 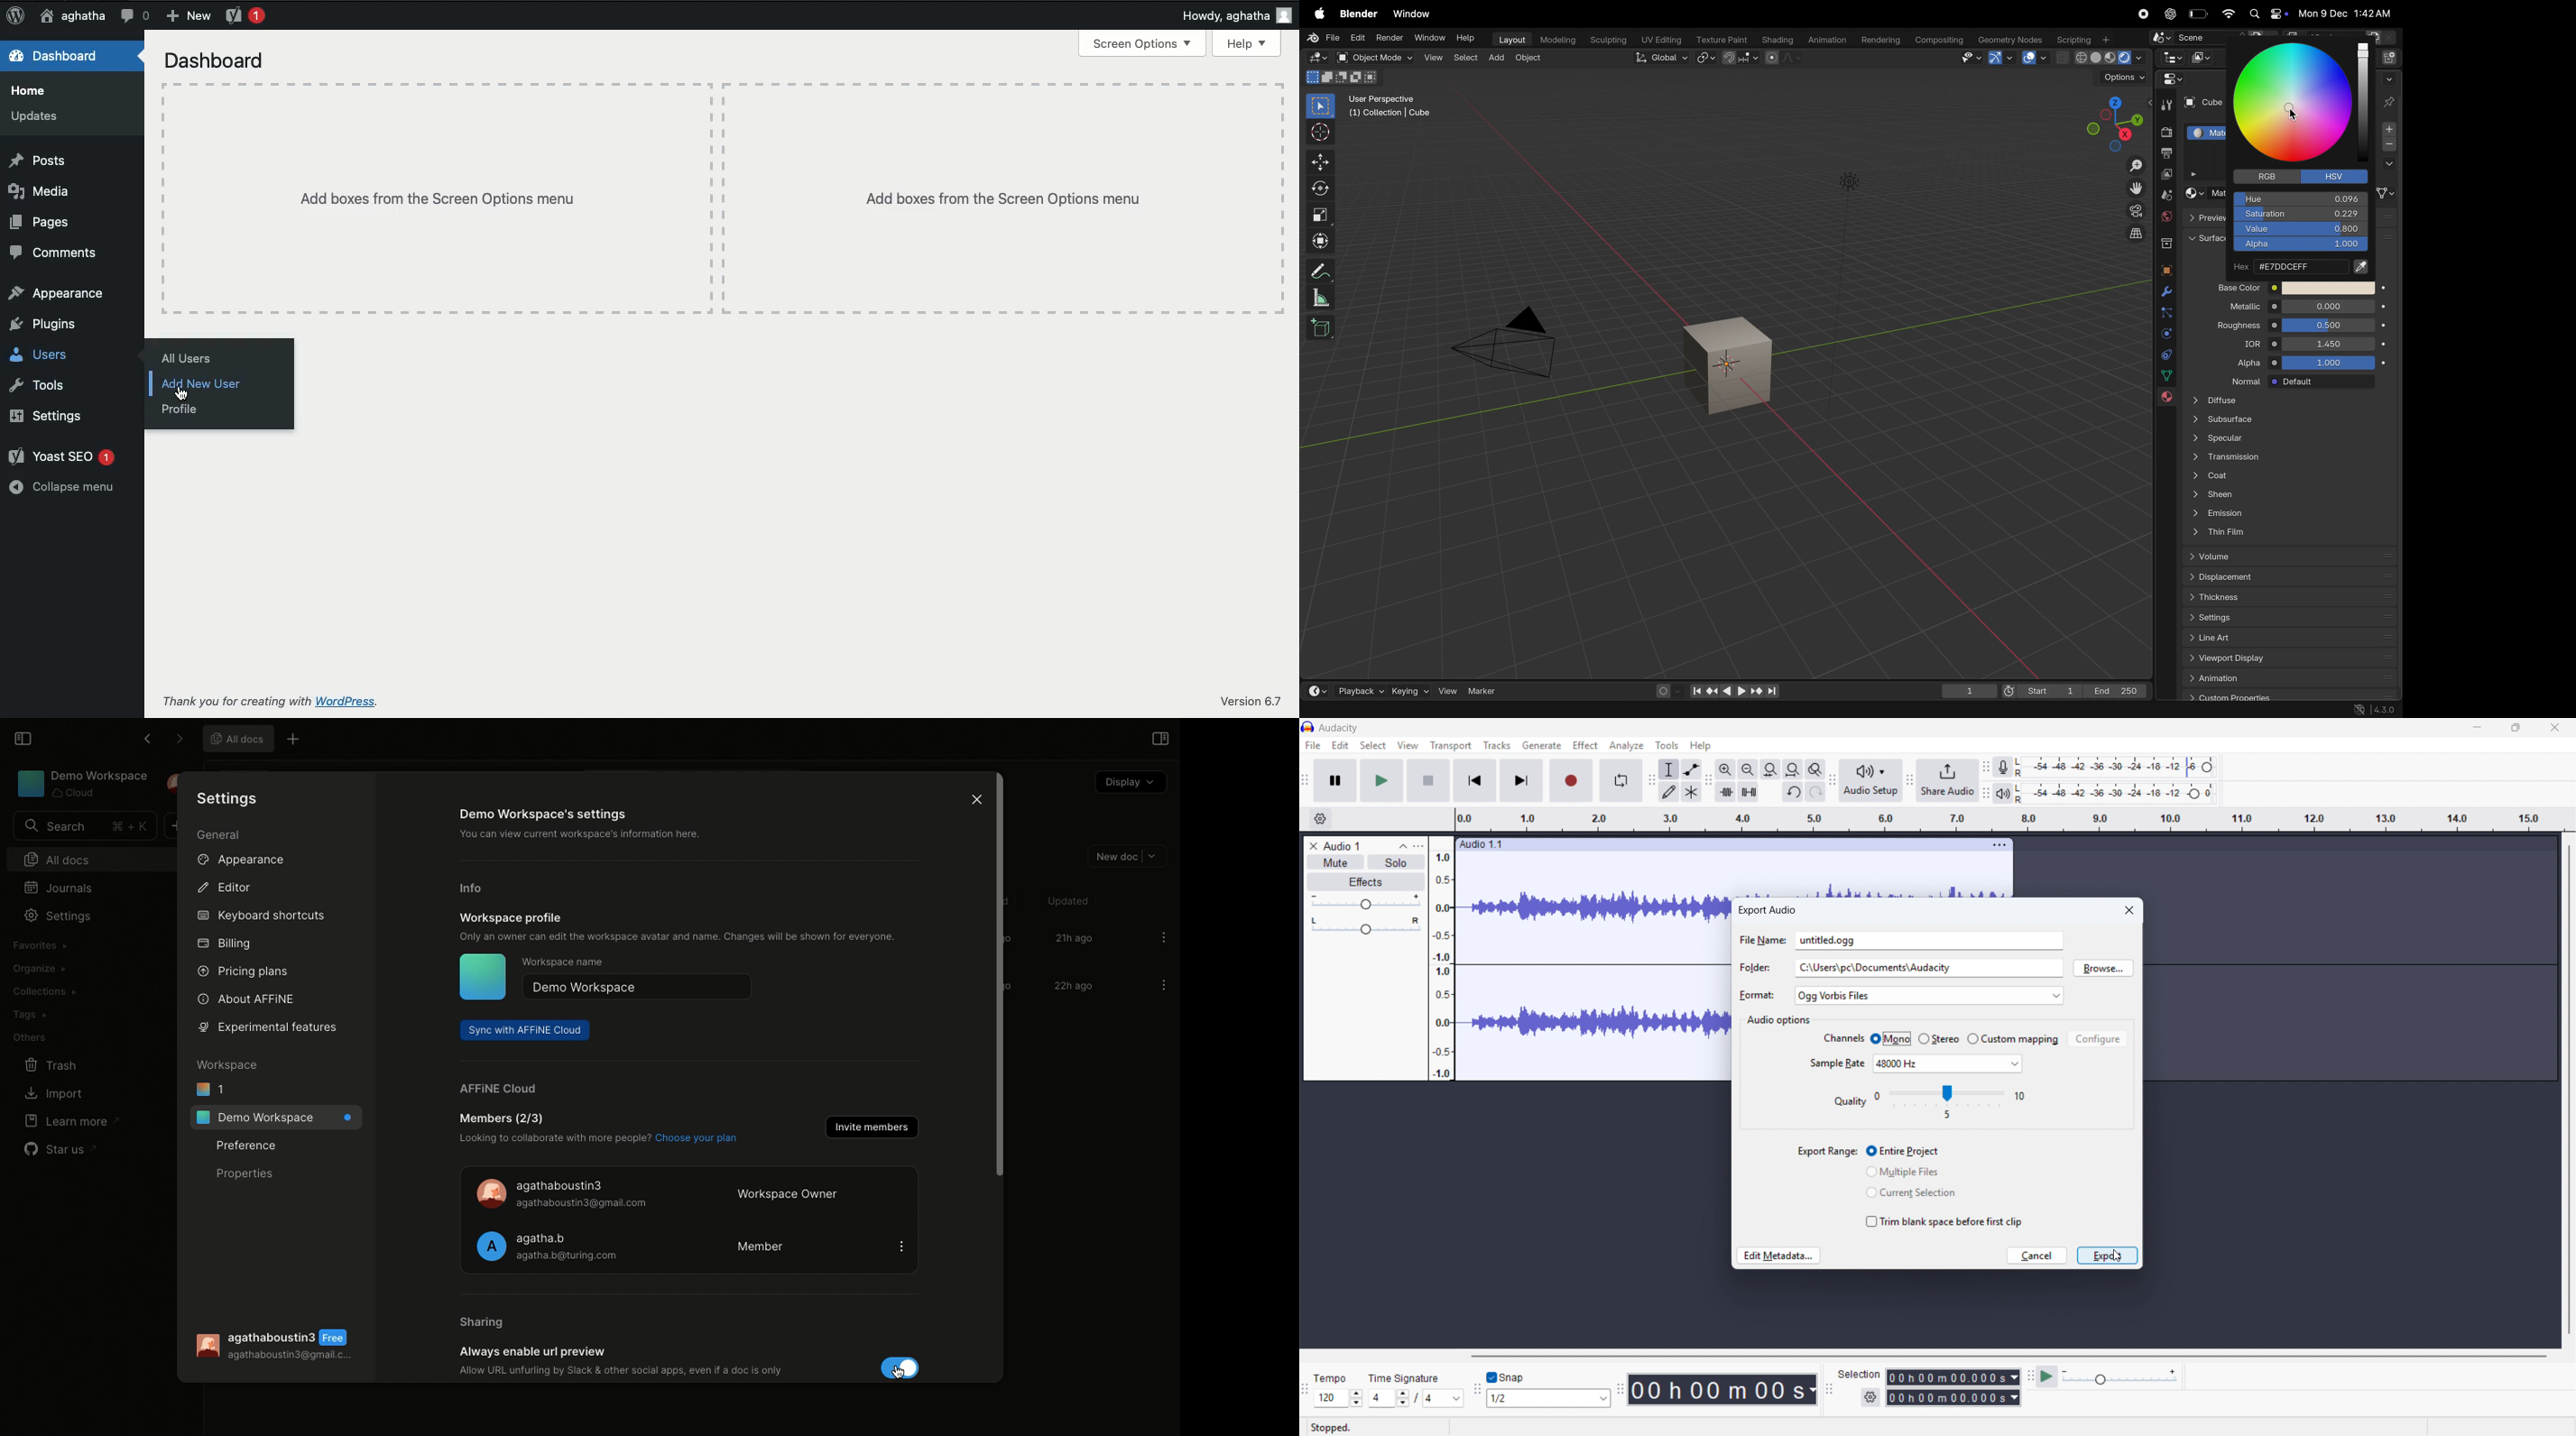 I want to click on Enable loop , so click(x=1622, y=780).